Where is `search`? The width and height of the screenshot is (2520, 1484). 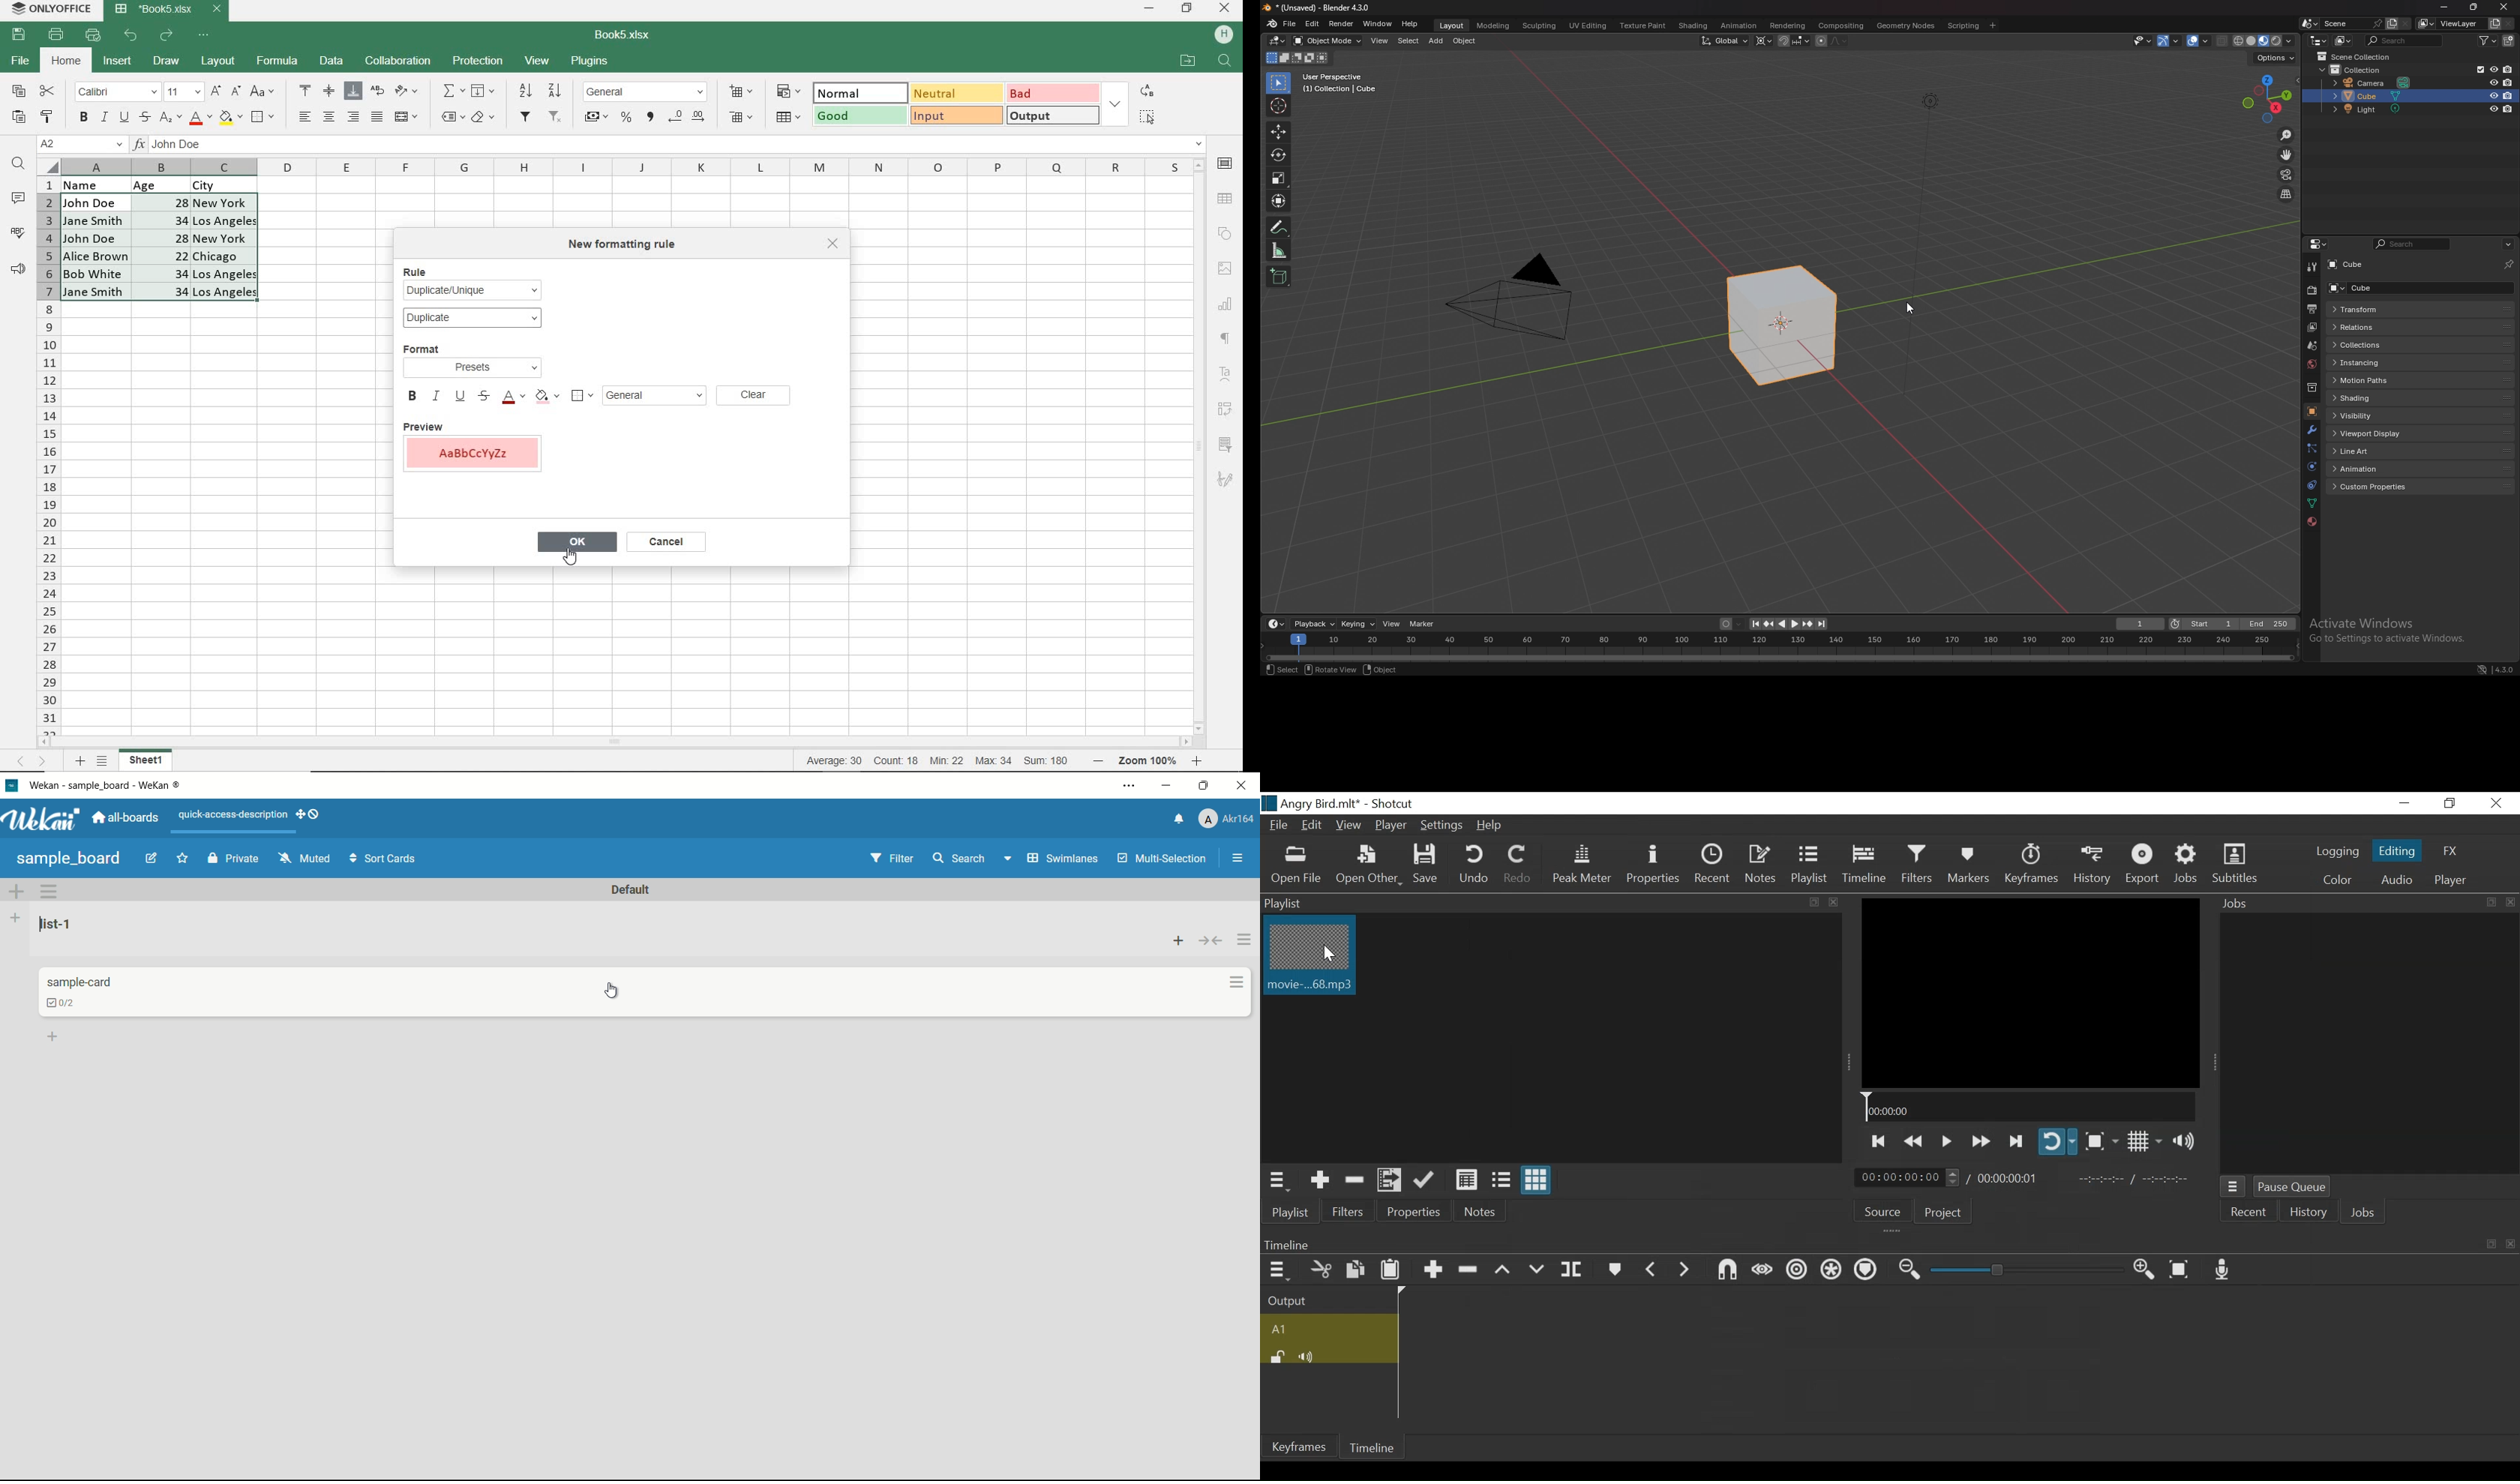
search is located at coordinates (960, 858).